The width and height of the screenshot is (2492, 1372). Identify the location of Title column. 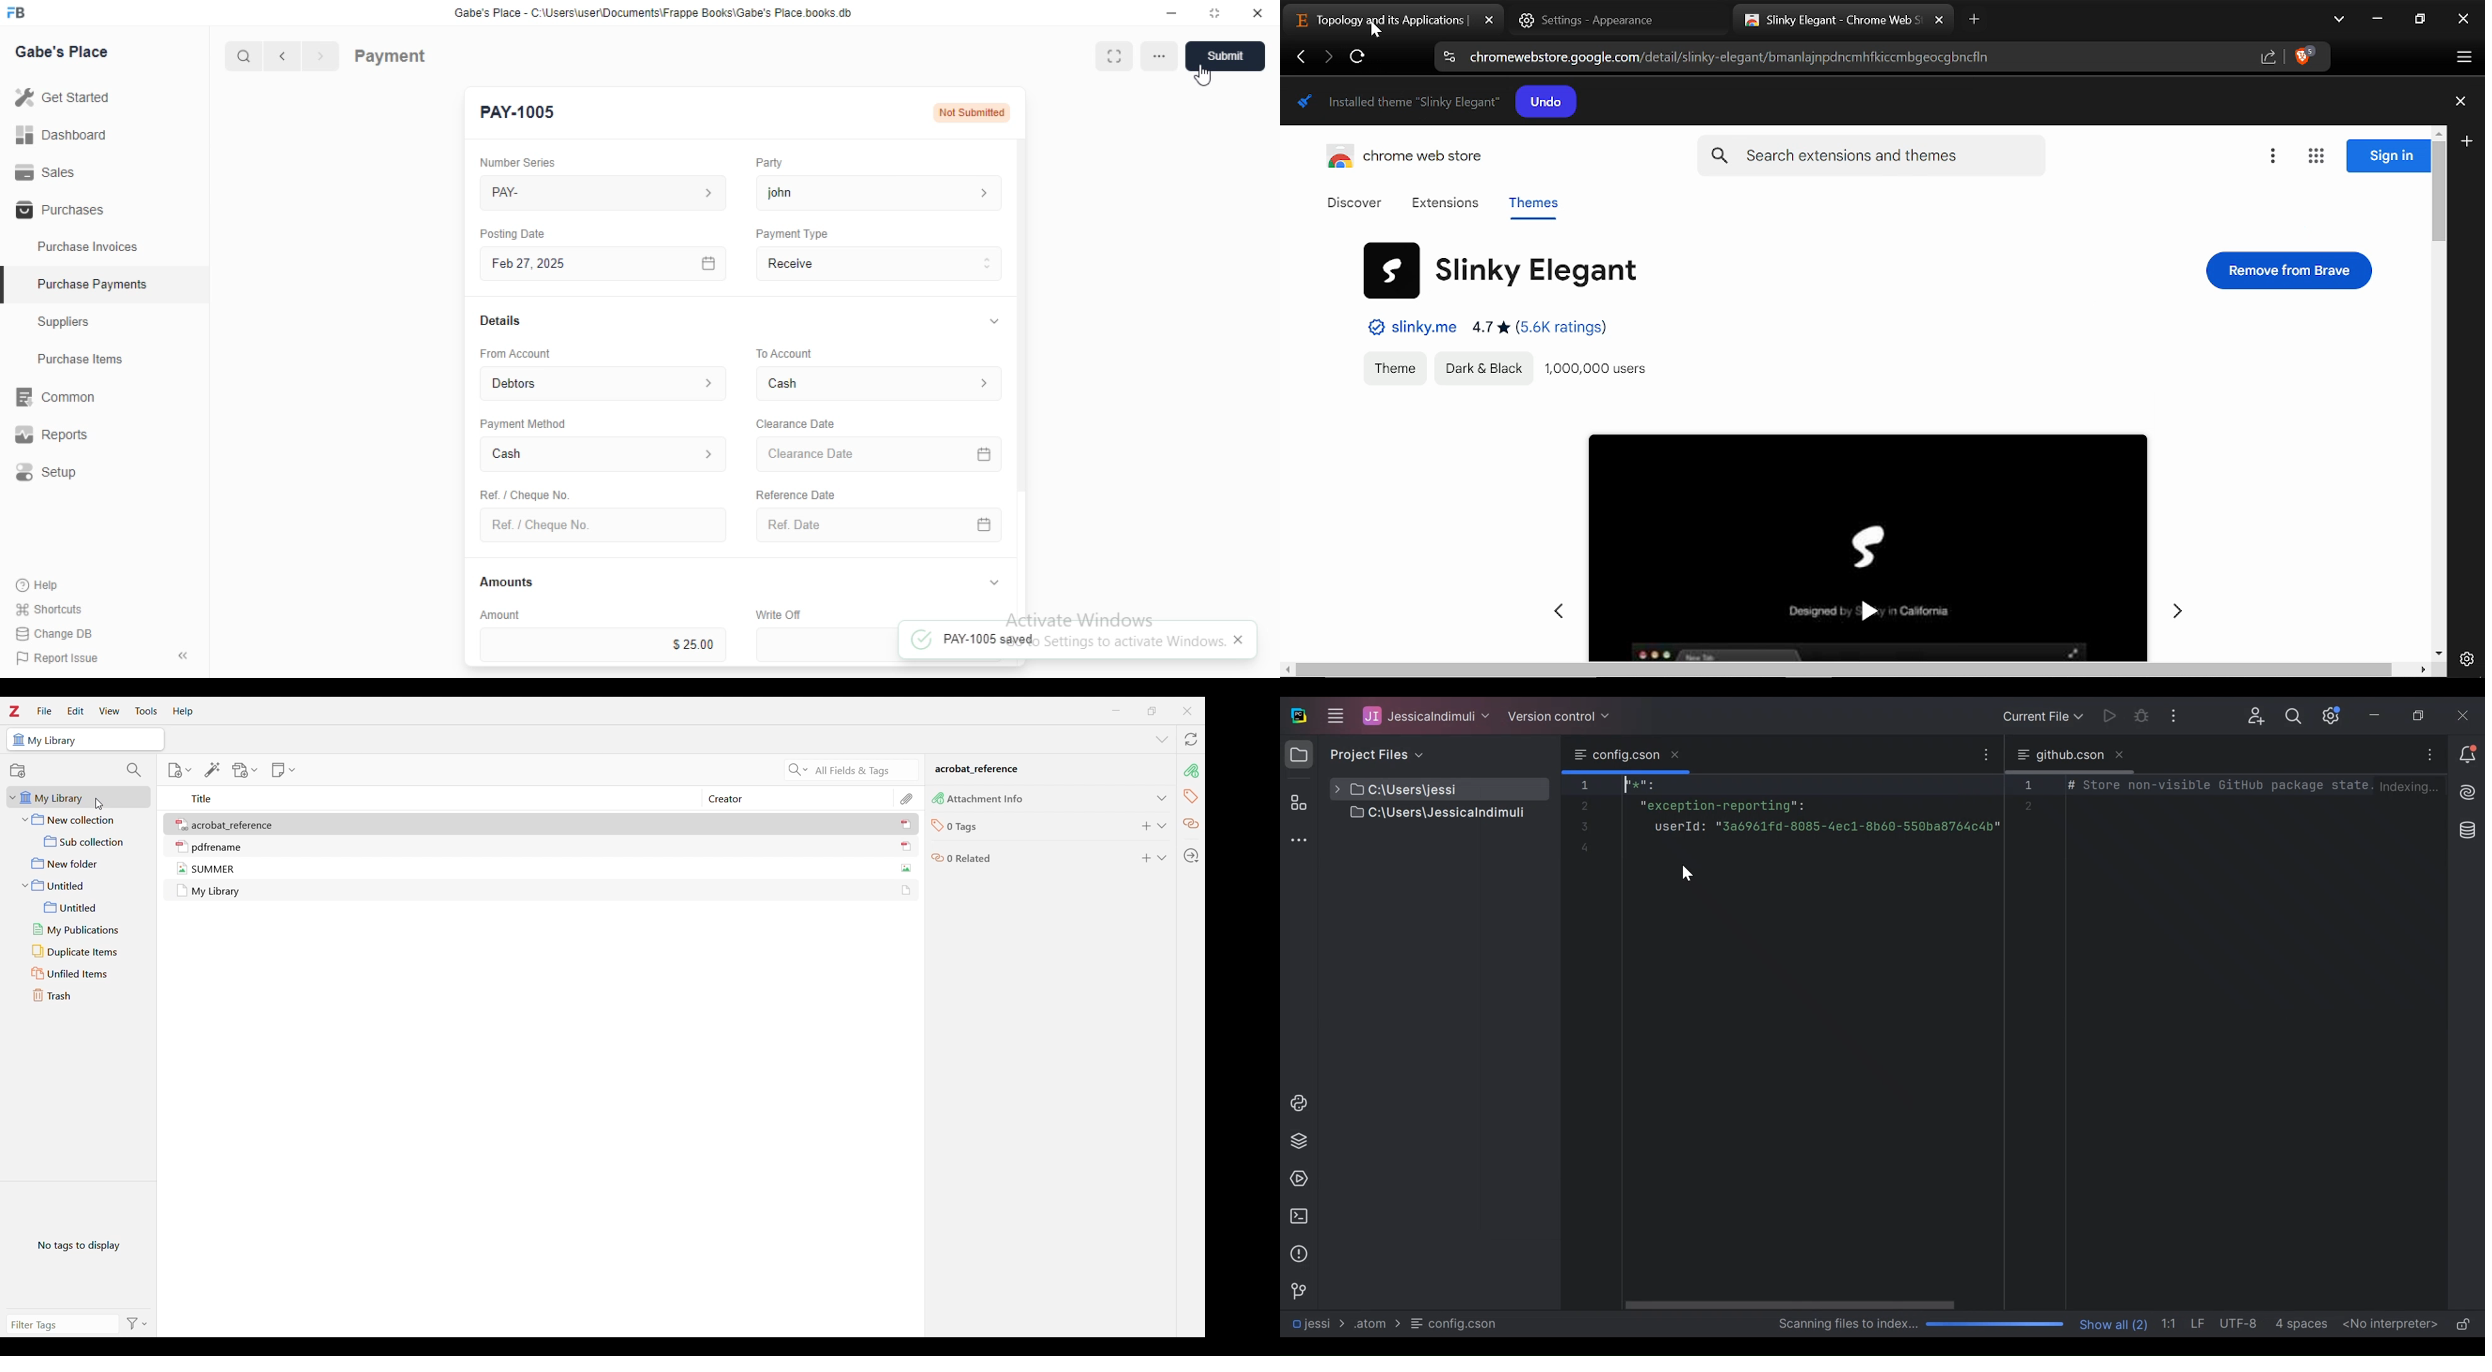
(202, 798).